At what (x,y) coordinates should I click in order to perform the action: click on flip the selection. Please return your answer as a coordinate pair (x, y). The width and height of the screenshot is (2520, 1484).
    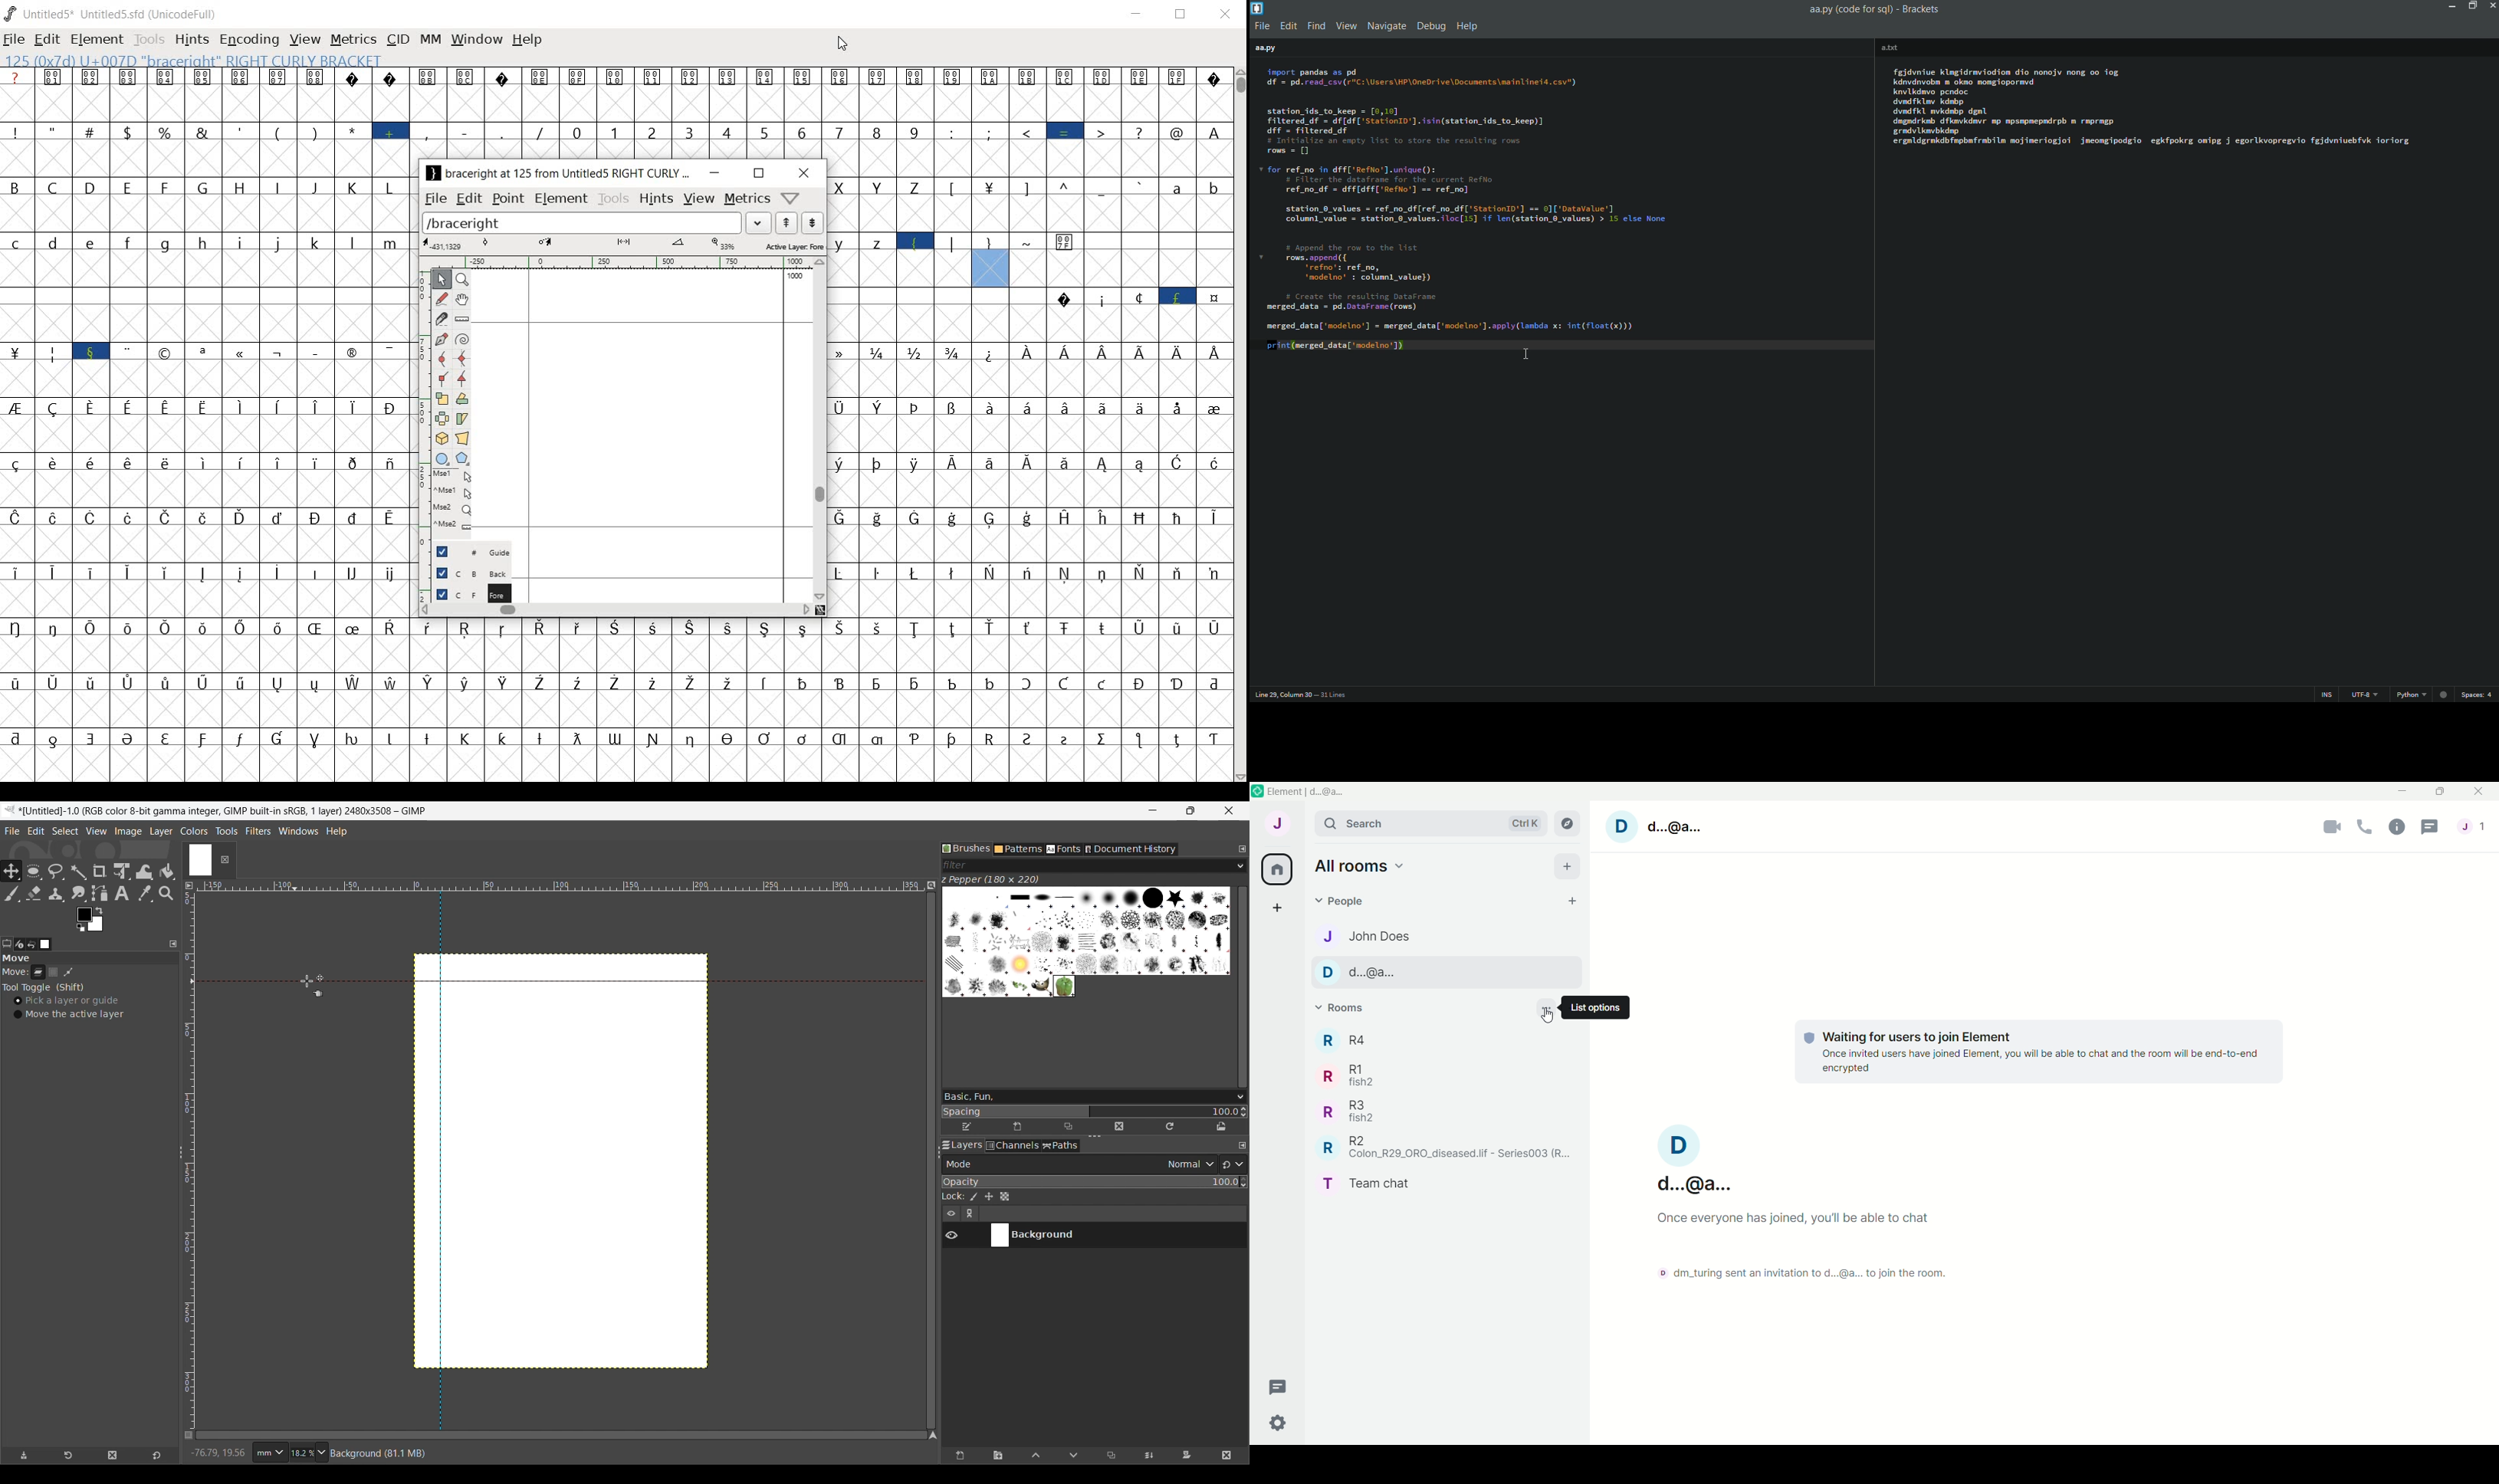
    Looking at the image, I should click on (462, 399).